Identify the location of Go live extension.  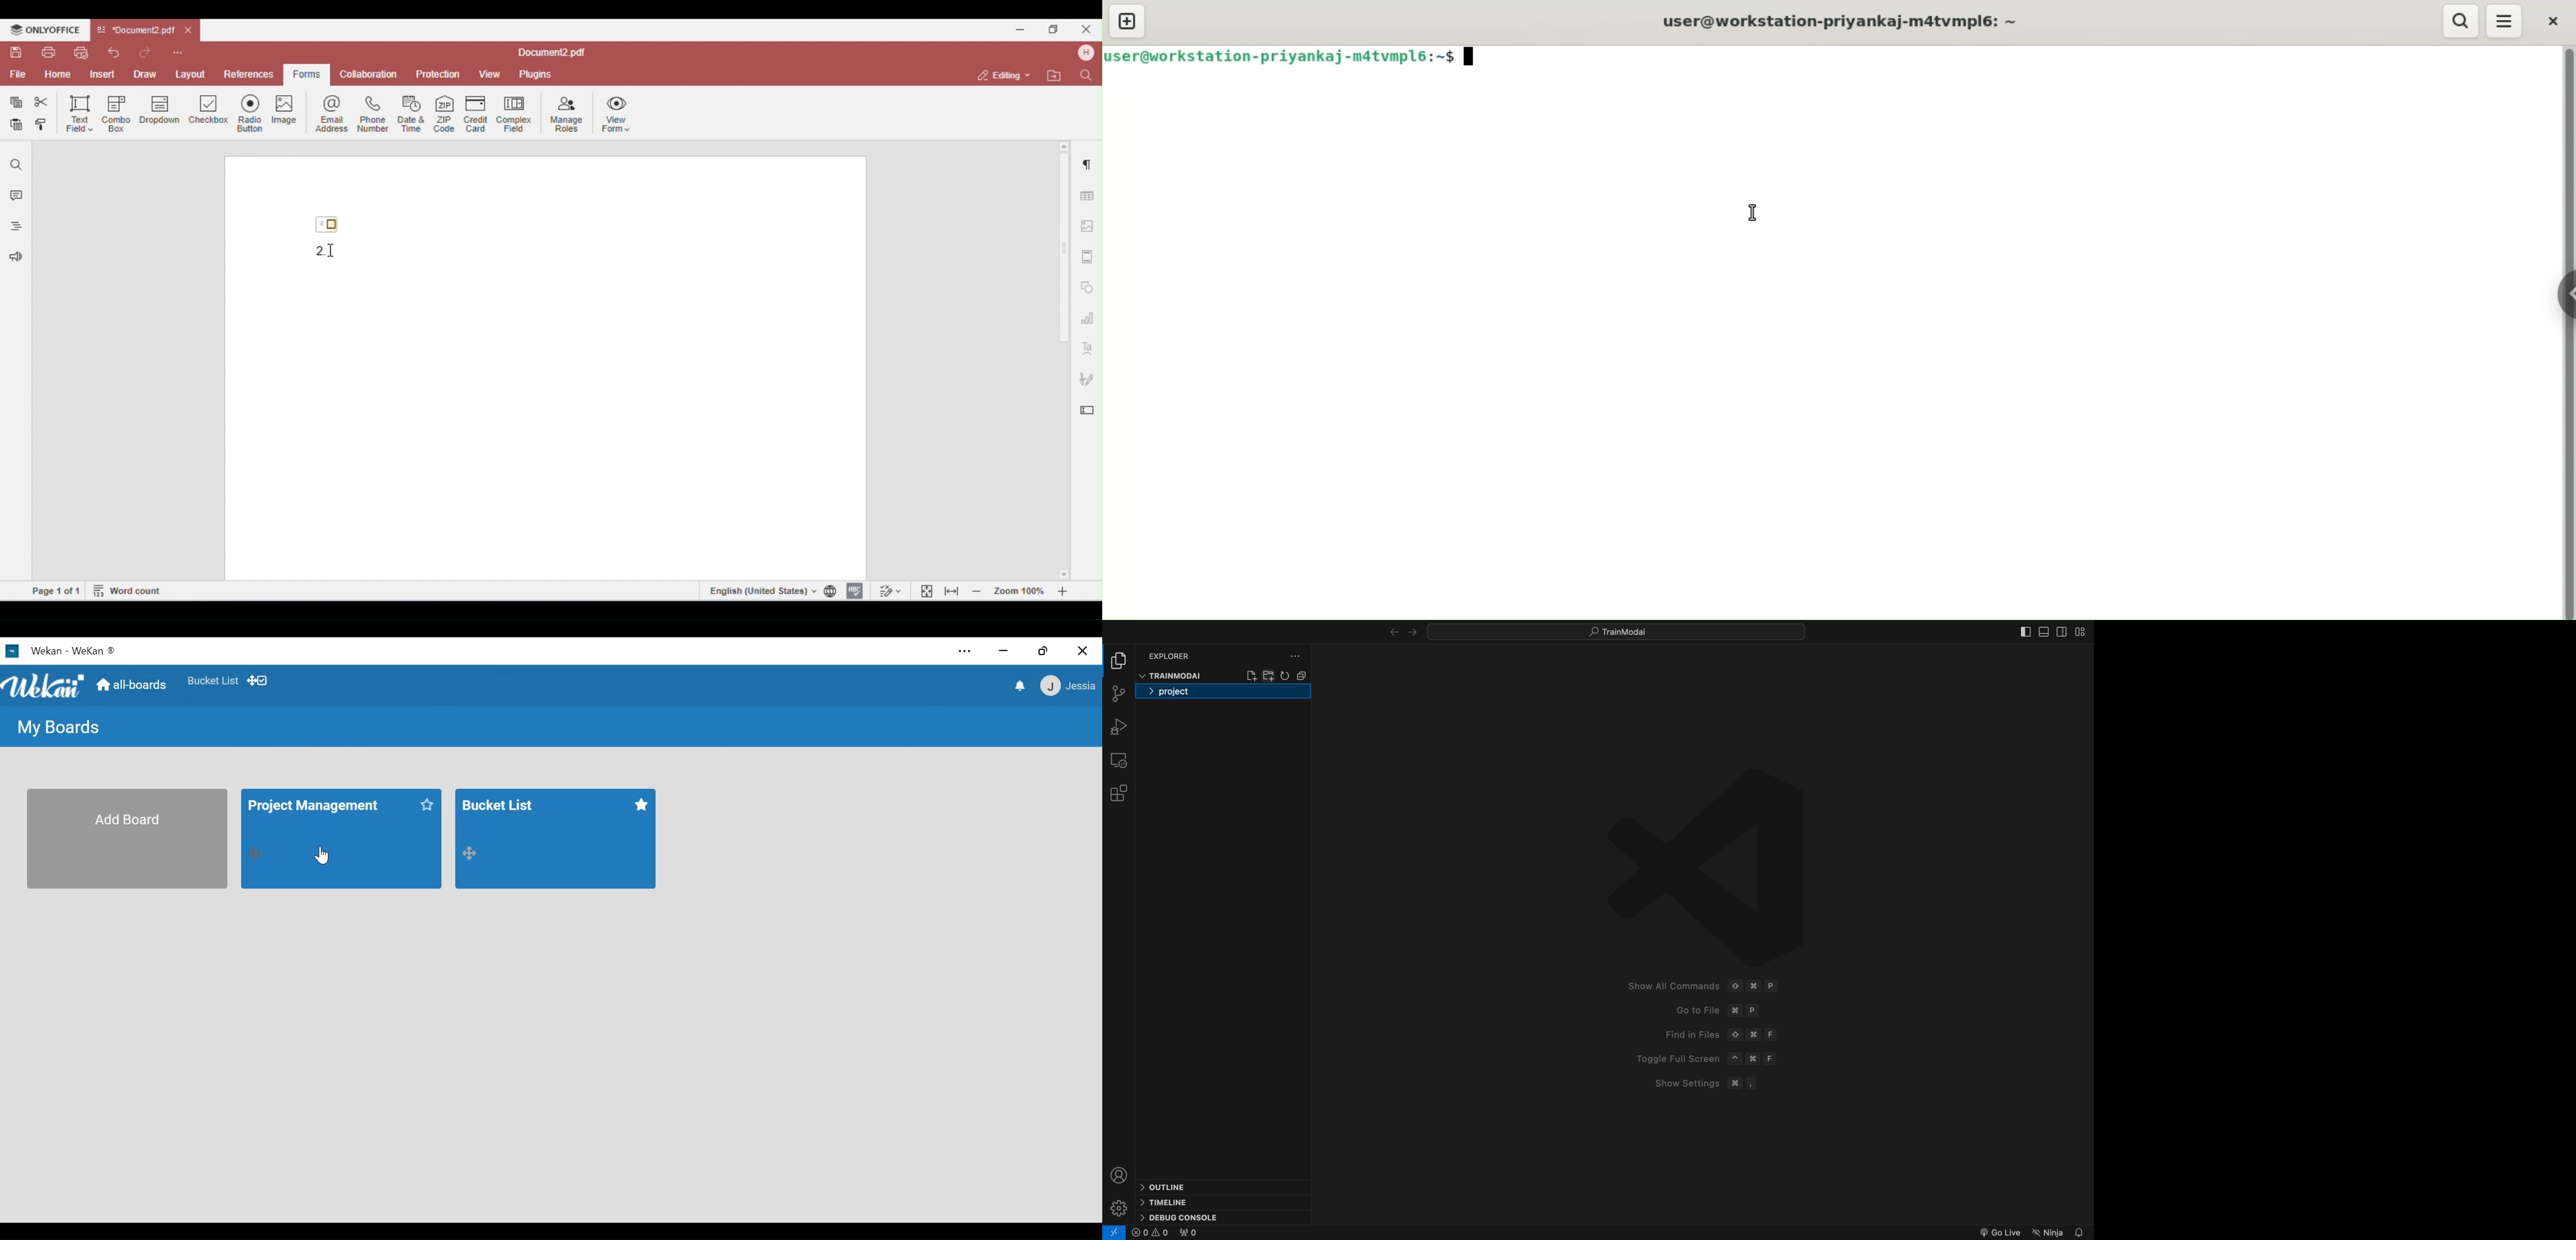
(1999, 1231).